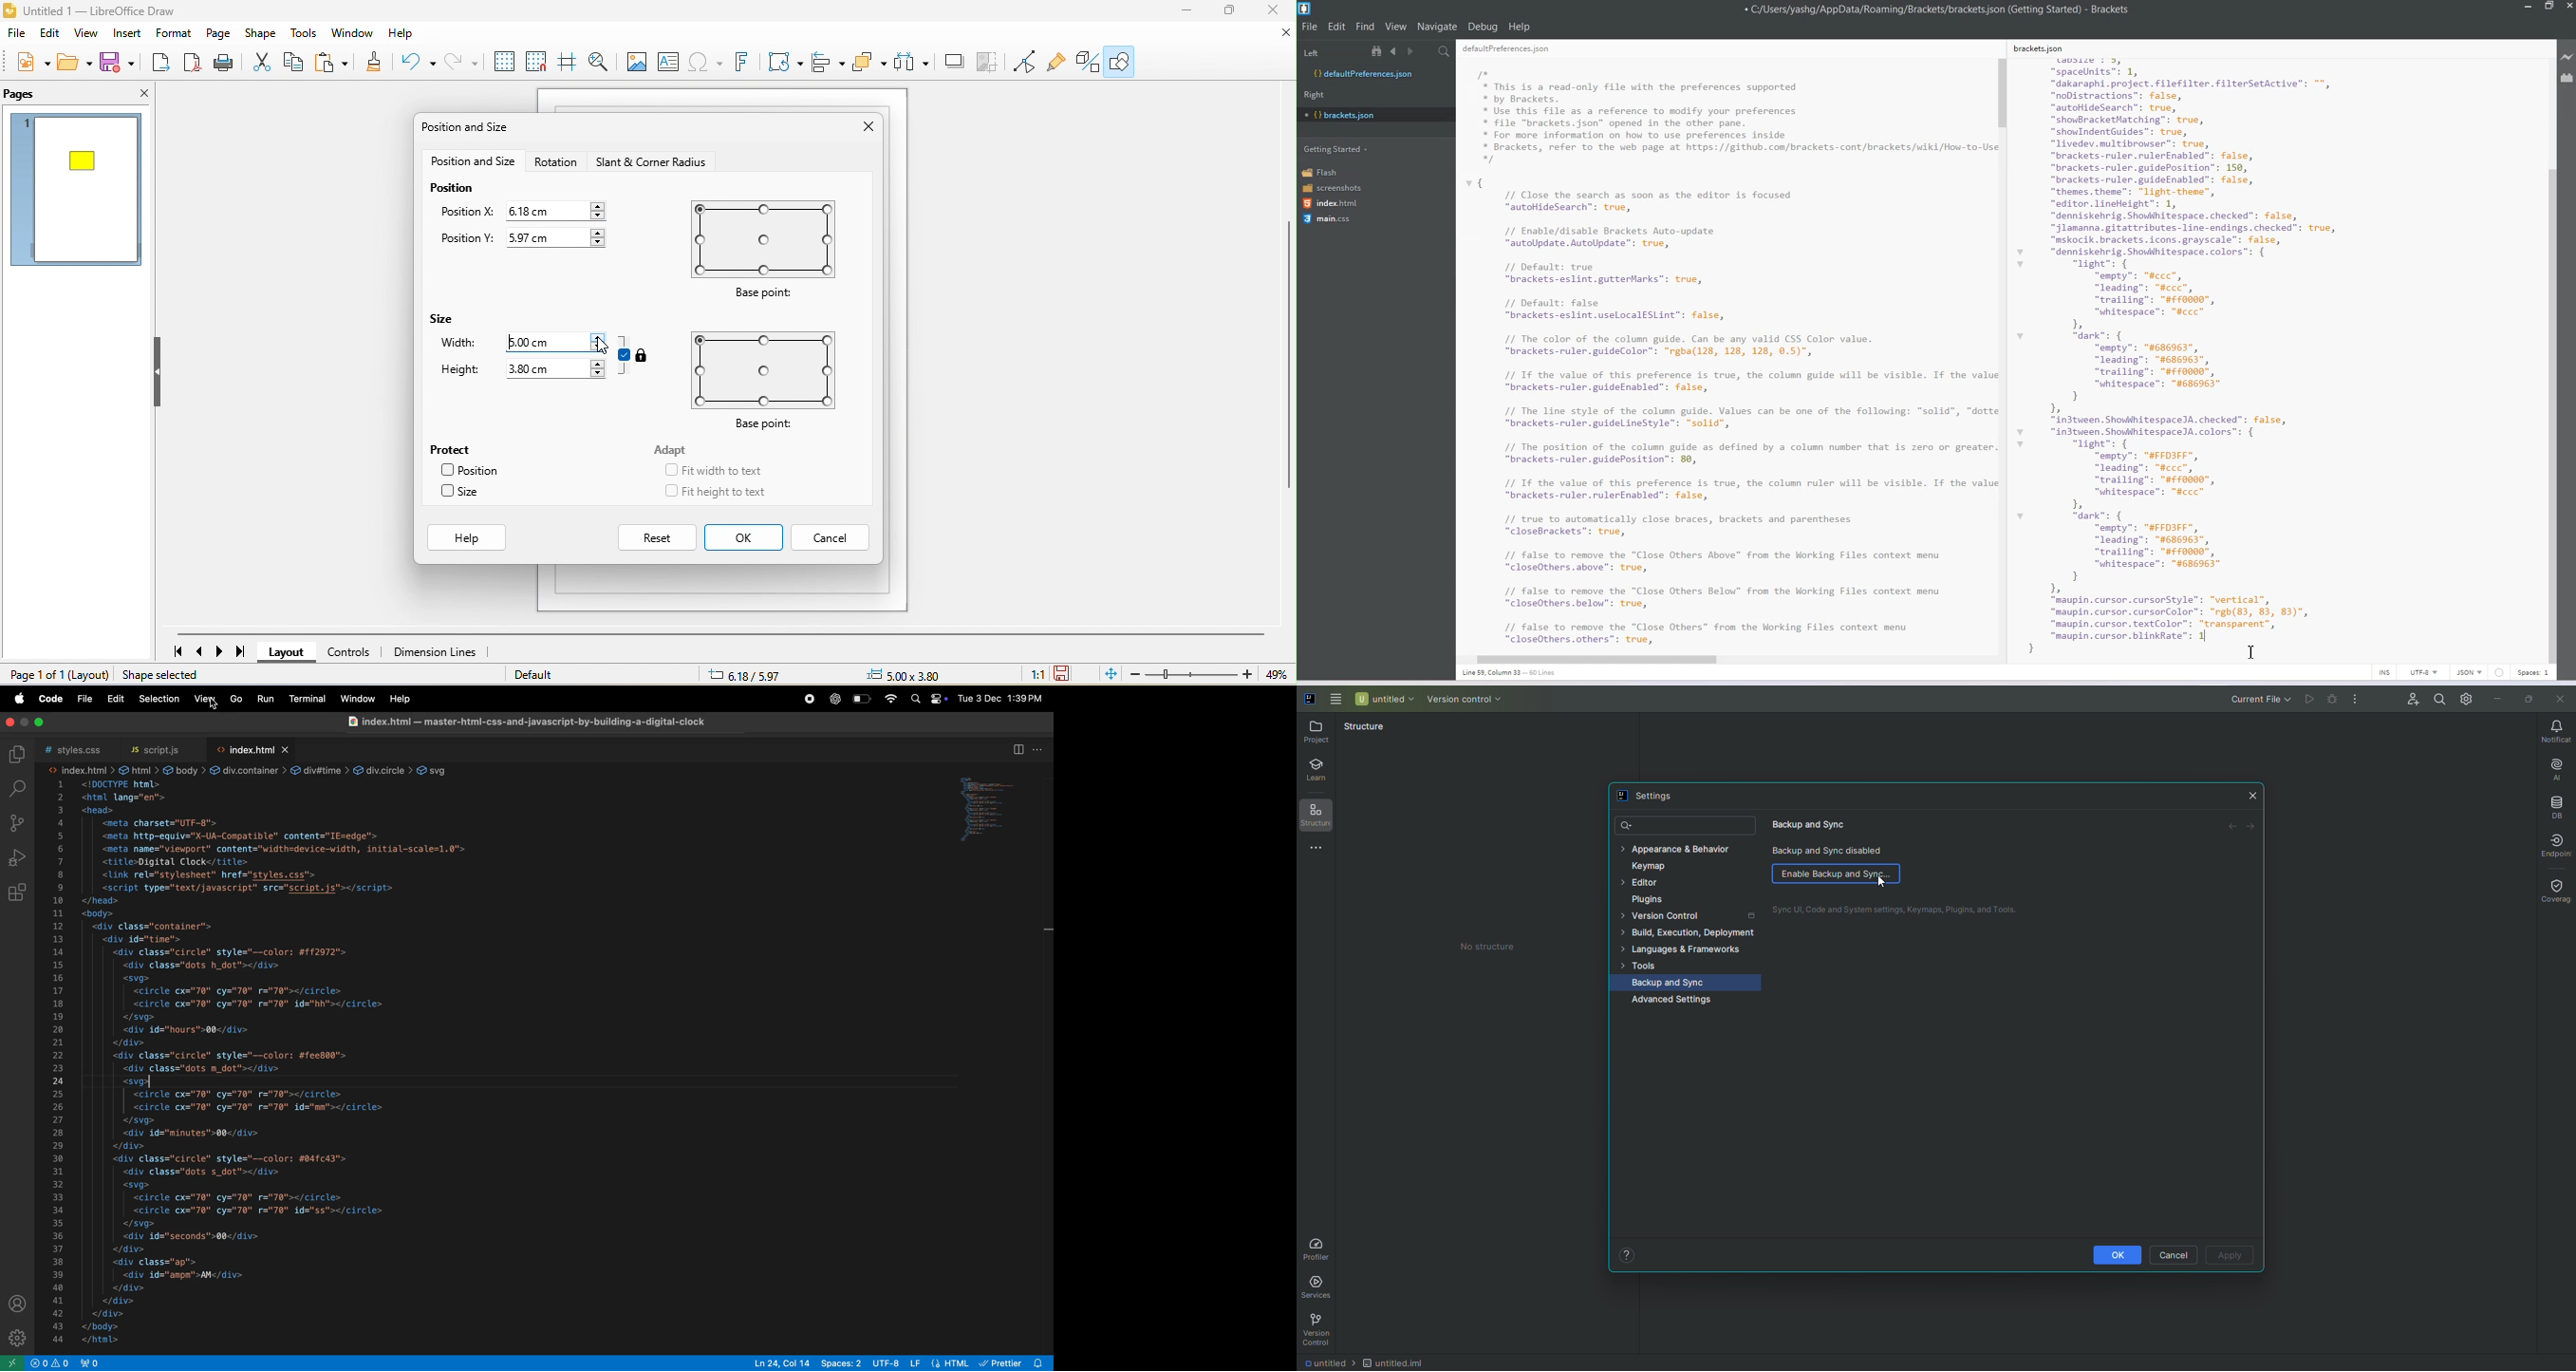  What do you see at coordinates (1018, 749) in the screenshot?
I see `split editor` at bounding box center [1018, 749].